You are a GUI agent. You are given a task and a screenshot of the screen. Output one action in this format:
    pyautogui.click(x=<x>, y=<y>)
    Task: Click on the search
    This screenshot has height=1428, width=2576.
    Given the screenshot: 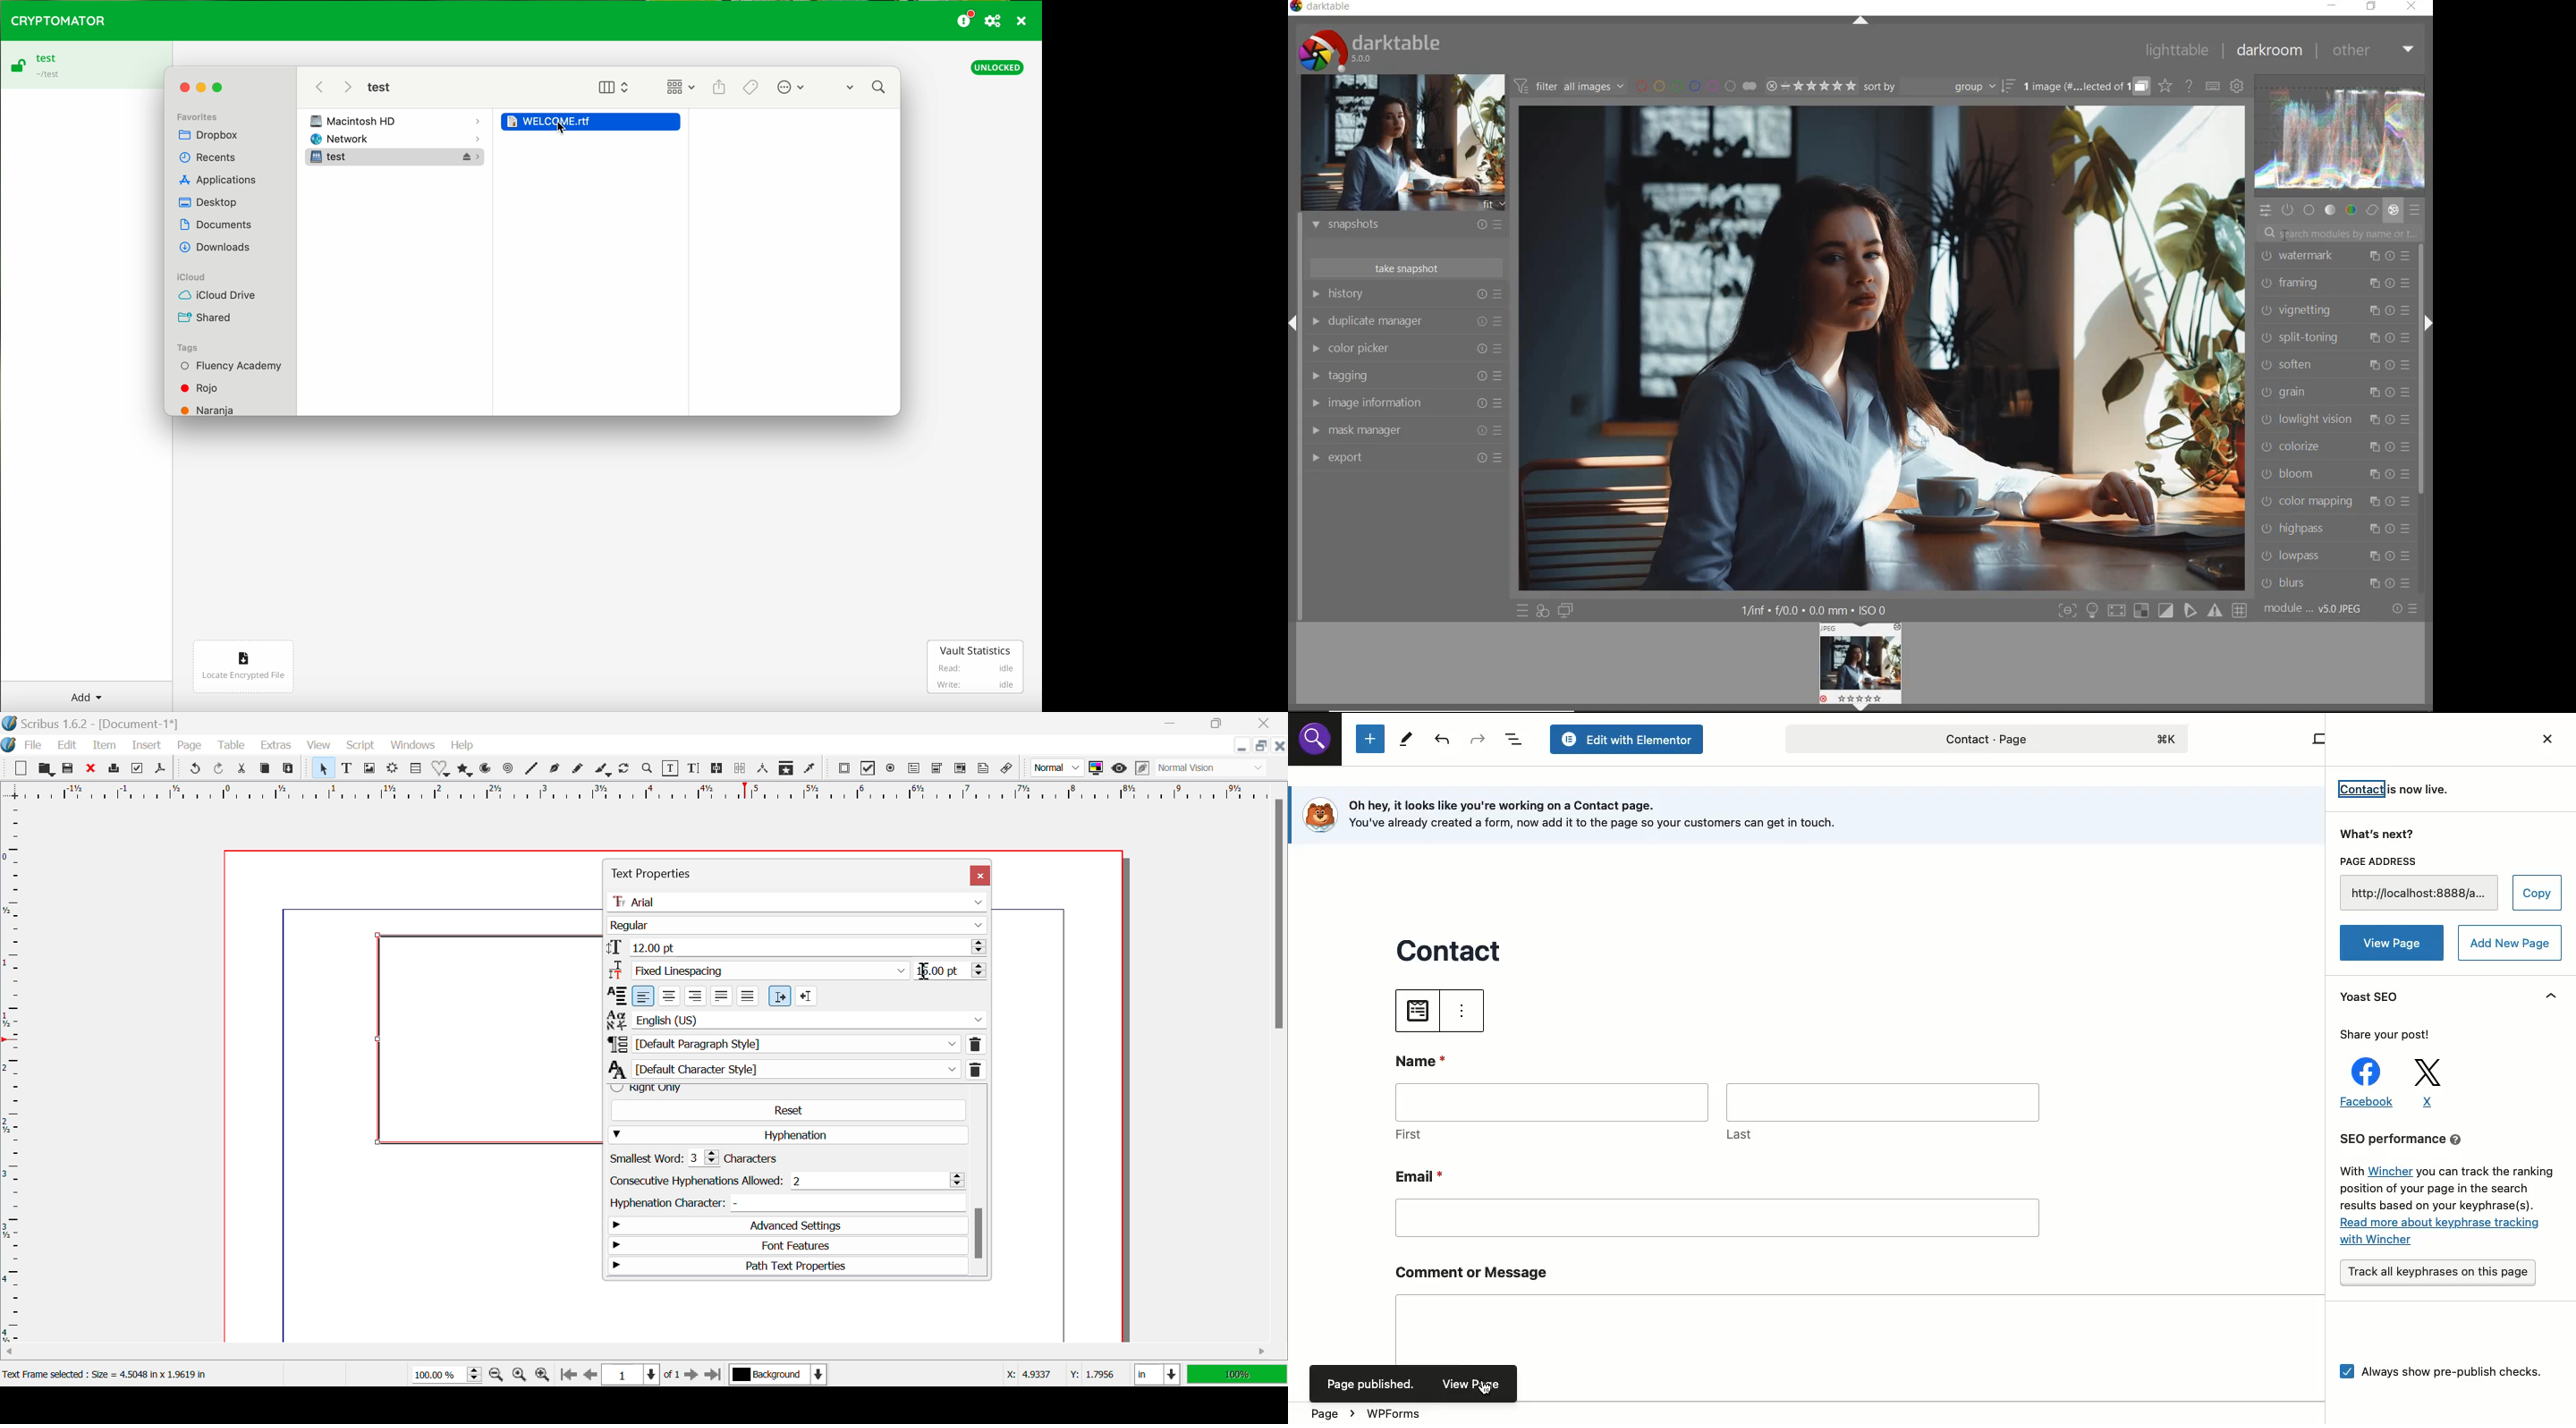 What is the action you would take?
    pyautogui.click(x=1320, y=746)
    